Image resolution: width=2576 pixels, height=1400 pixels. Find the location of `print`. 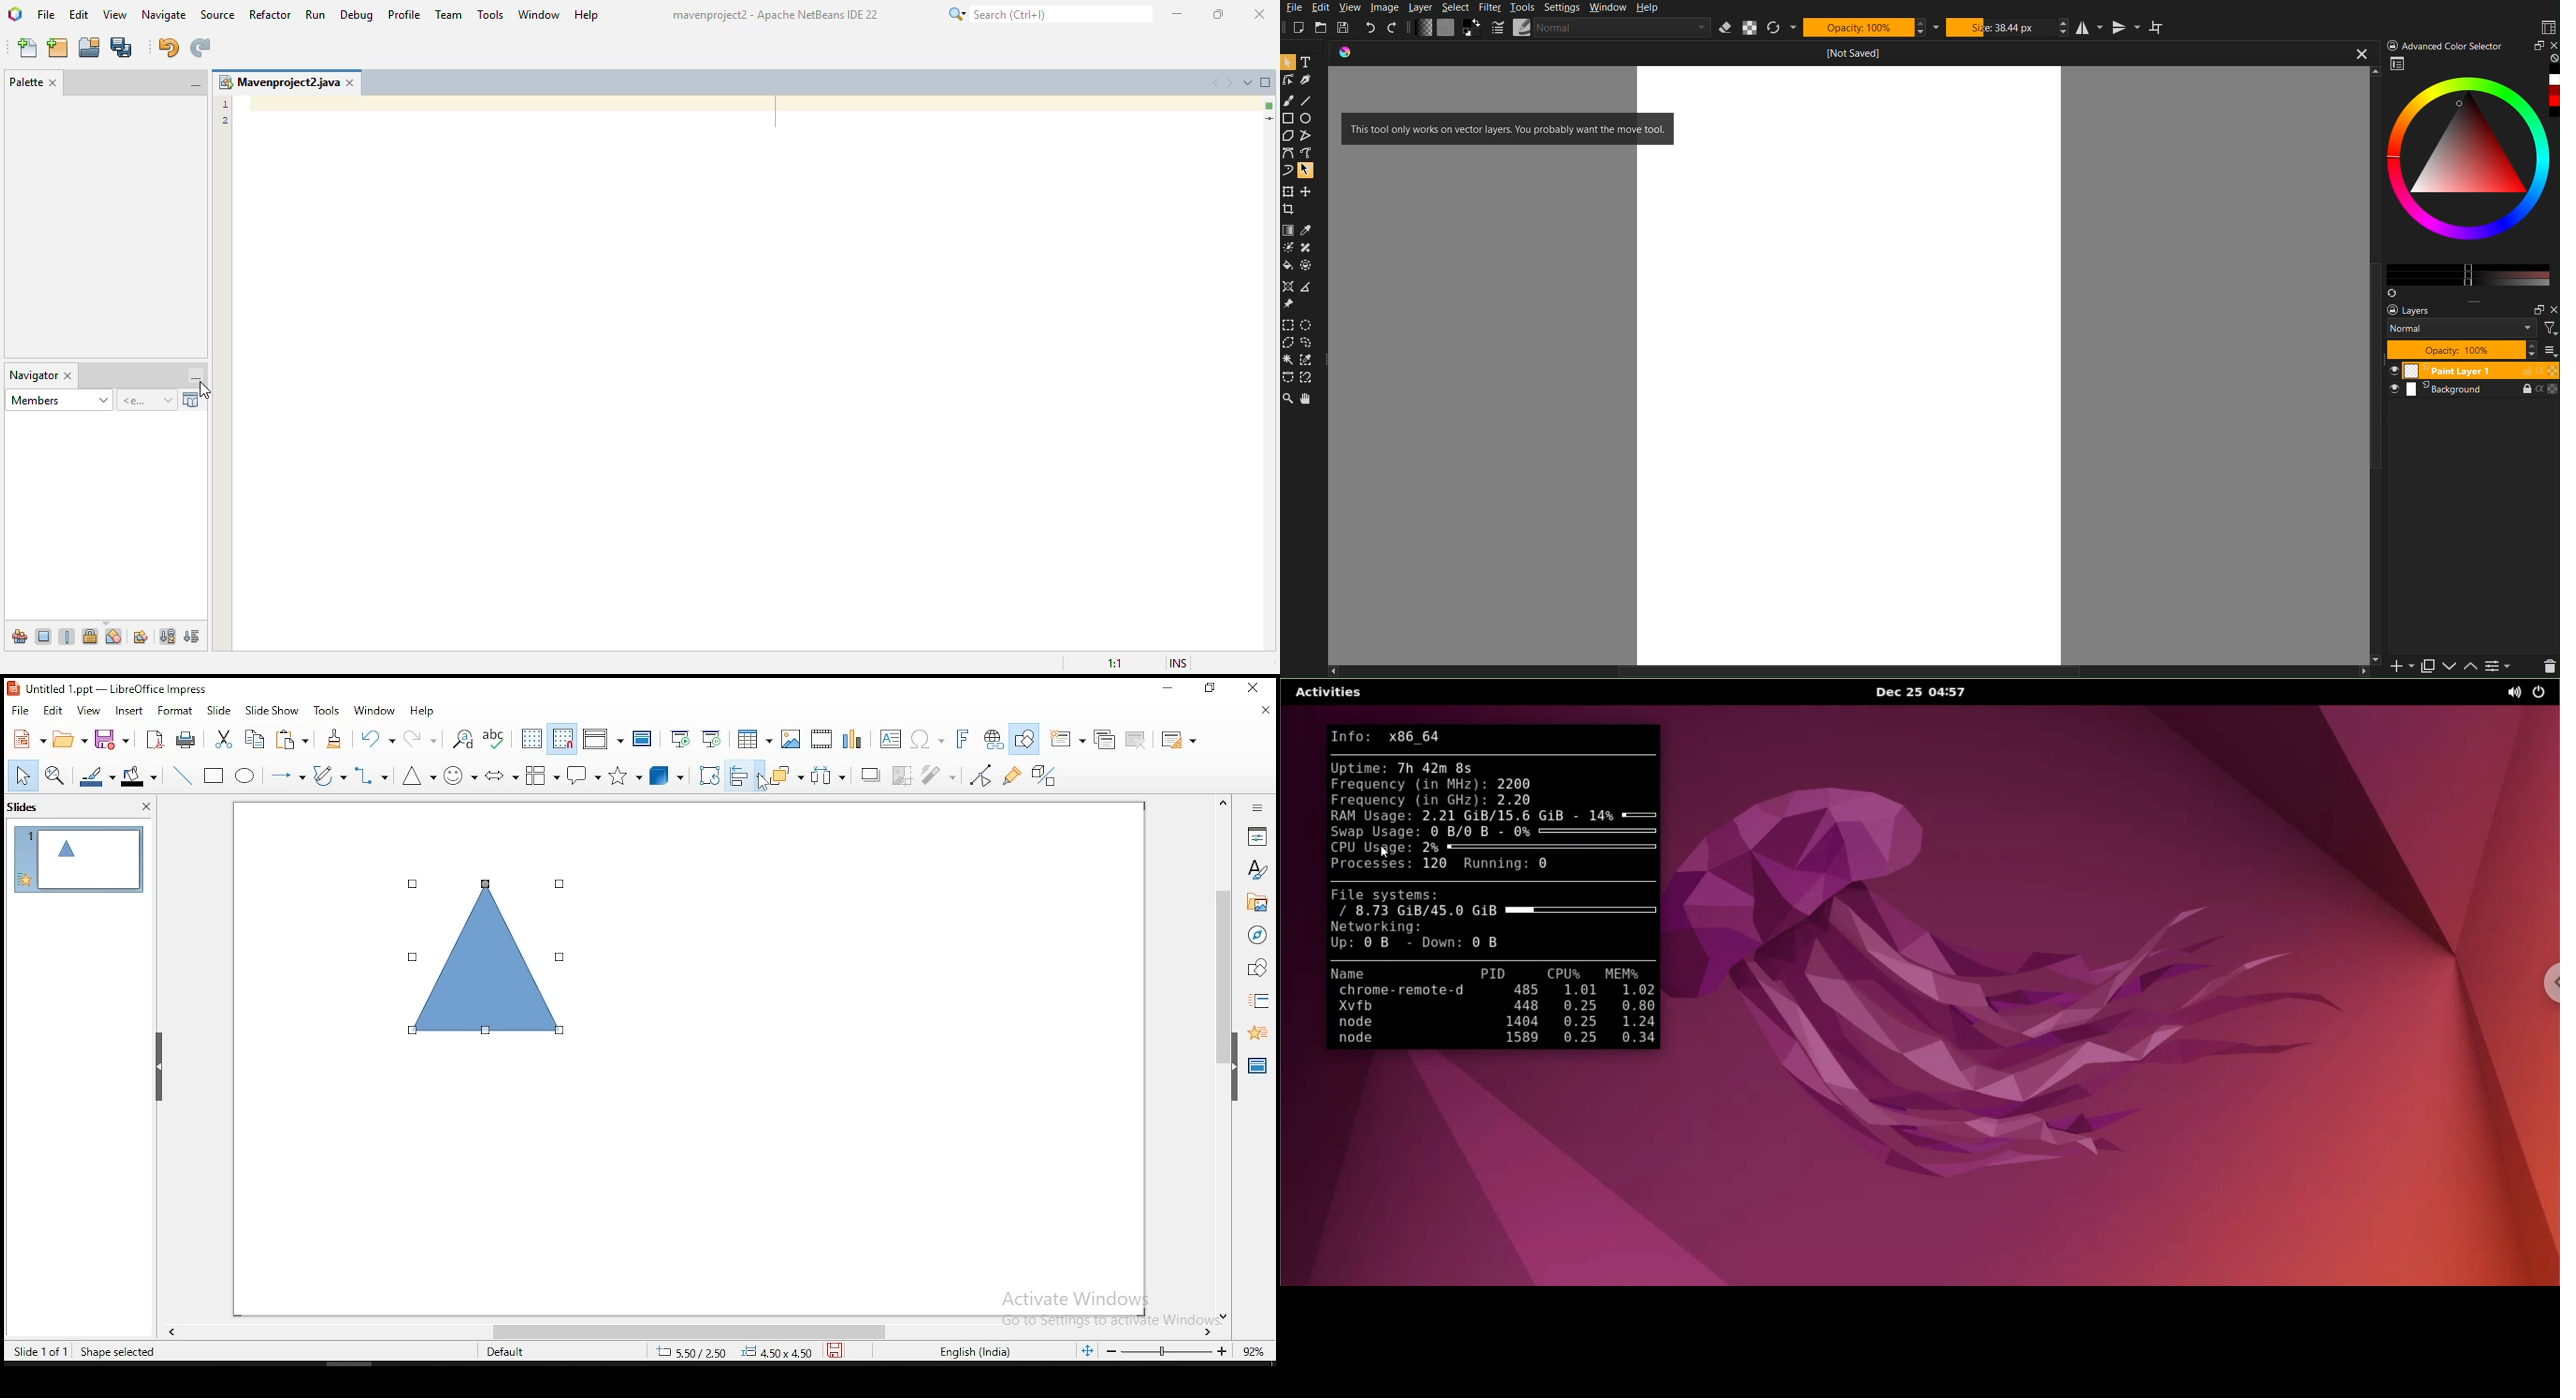

print is located at coordinates (187, 741).